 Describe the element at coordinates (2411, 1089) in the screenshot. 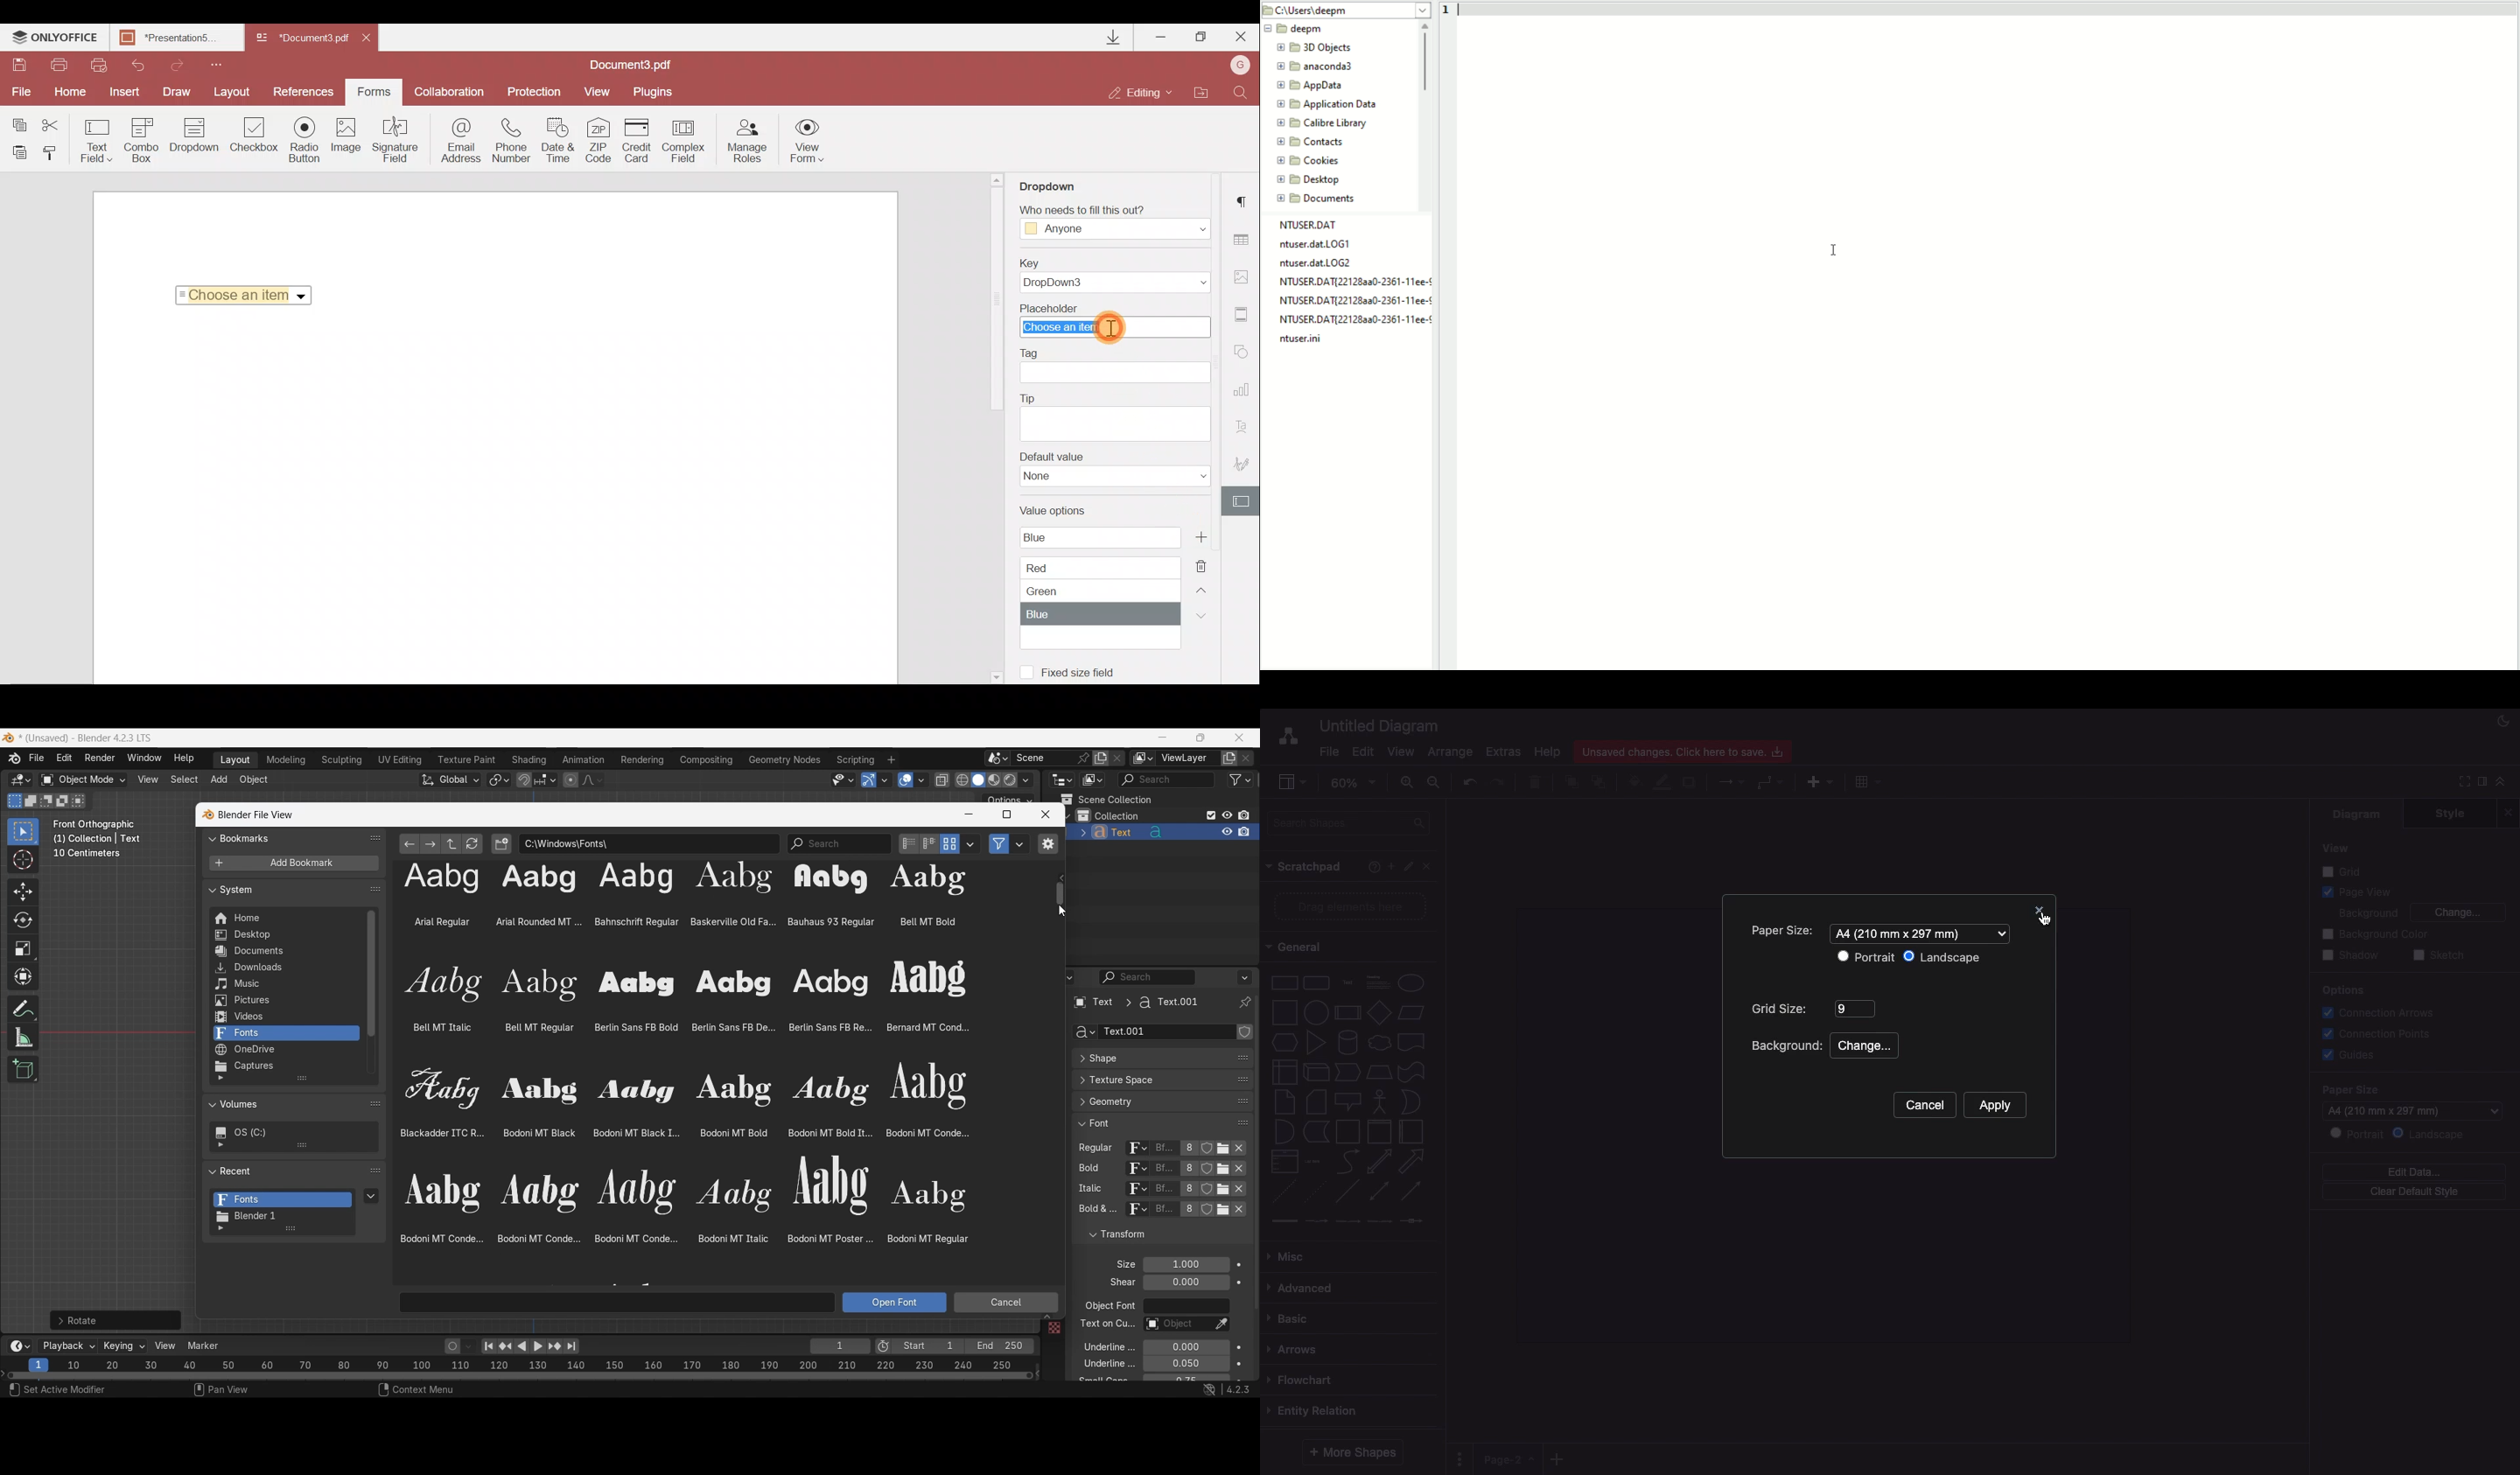

I see `Paper size` at that location.